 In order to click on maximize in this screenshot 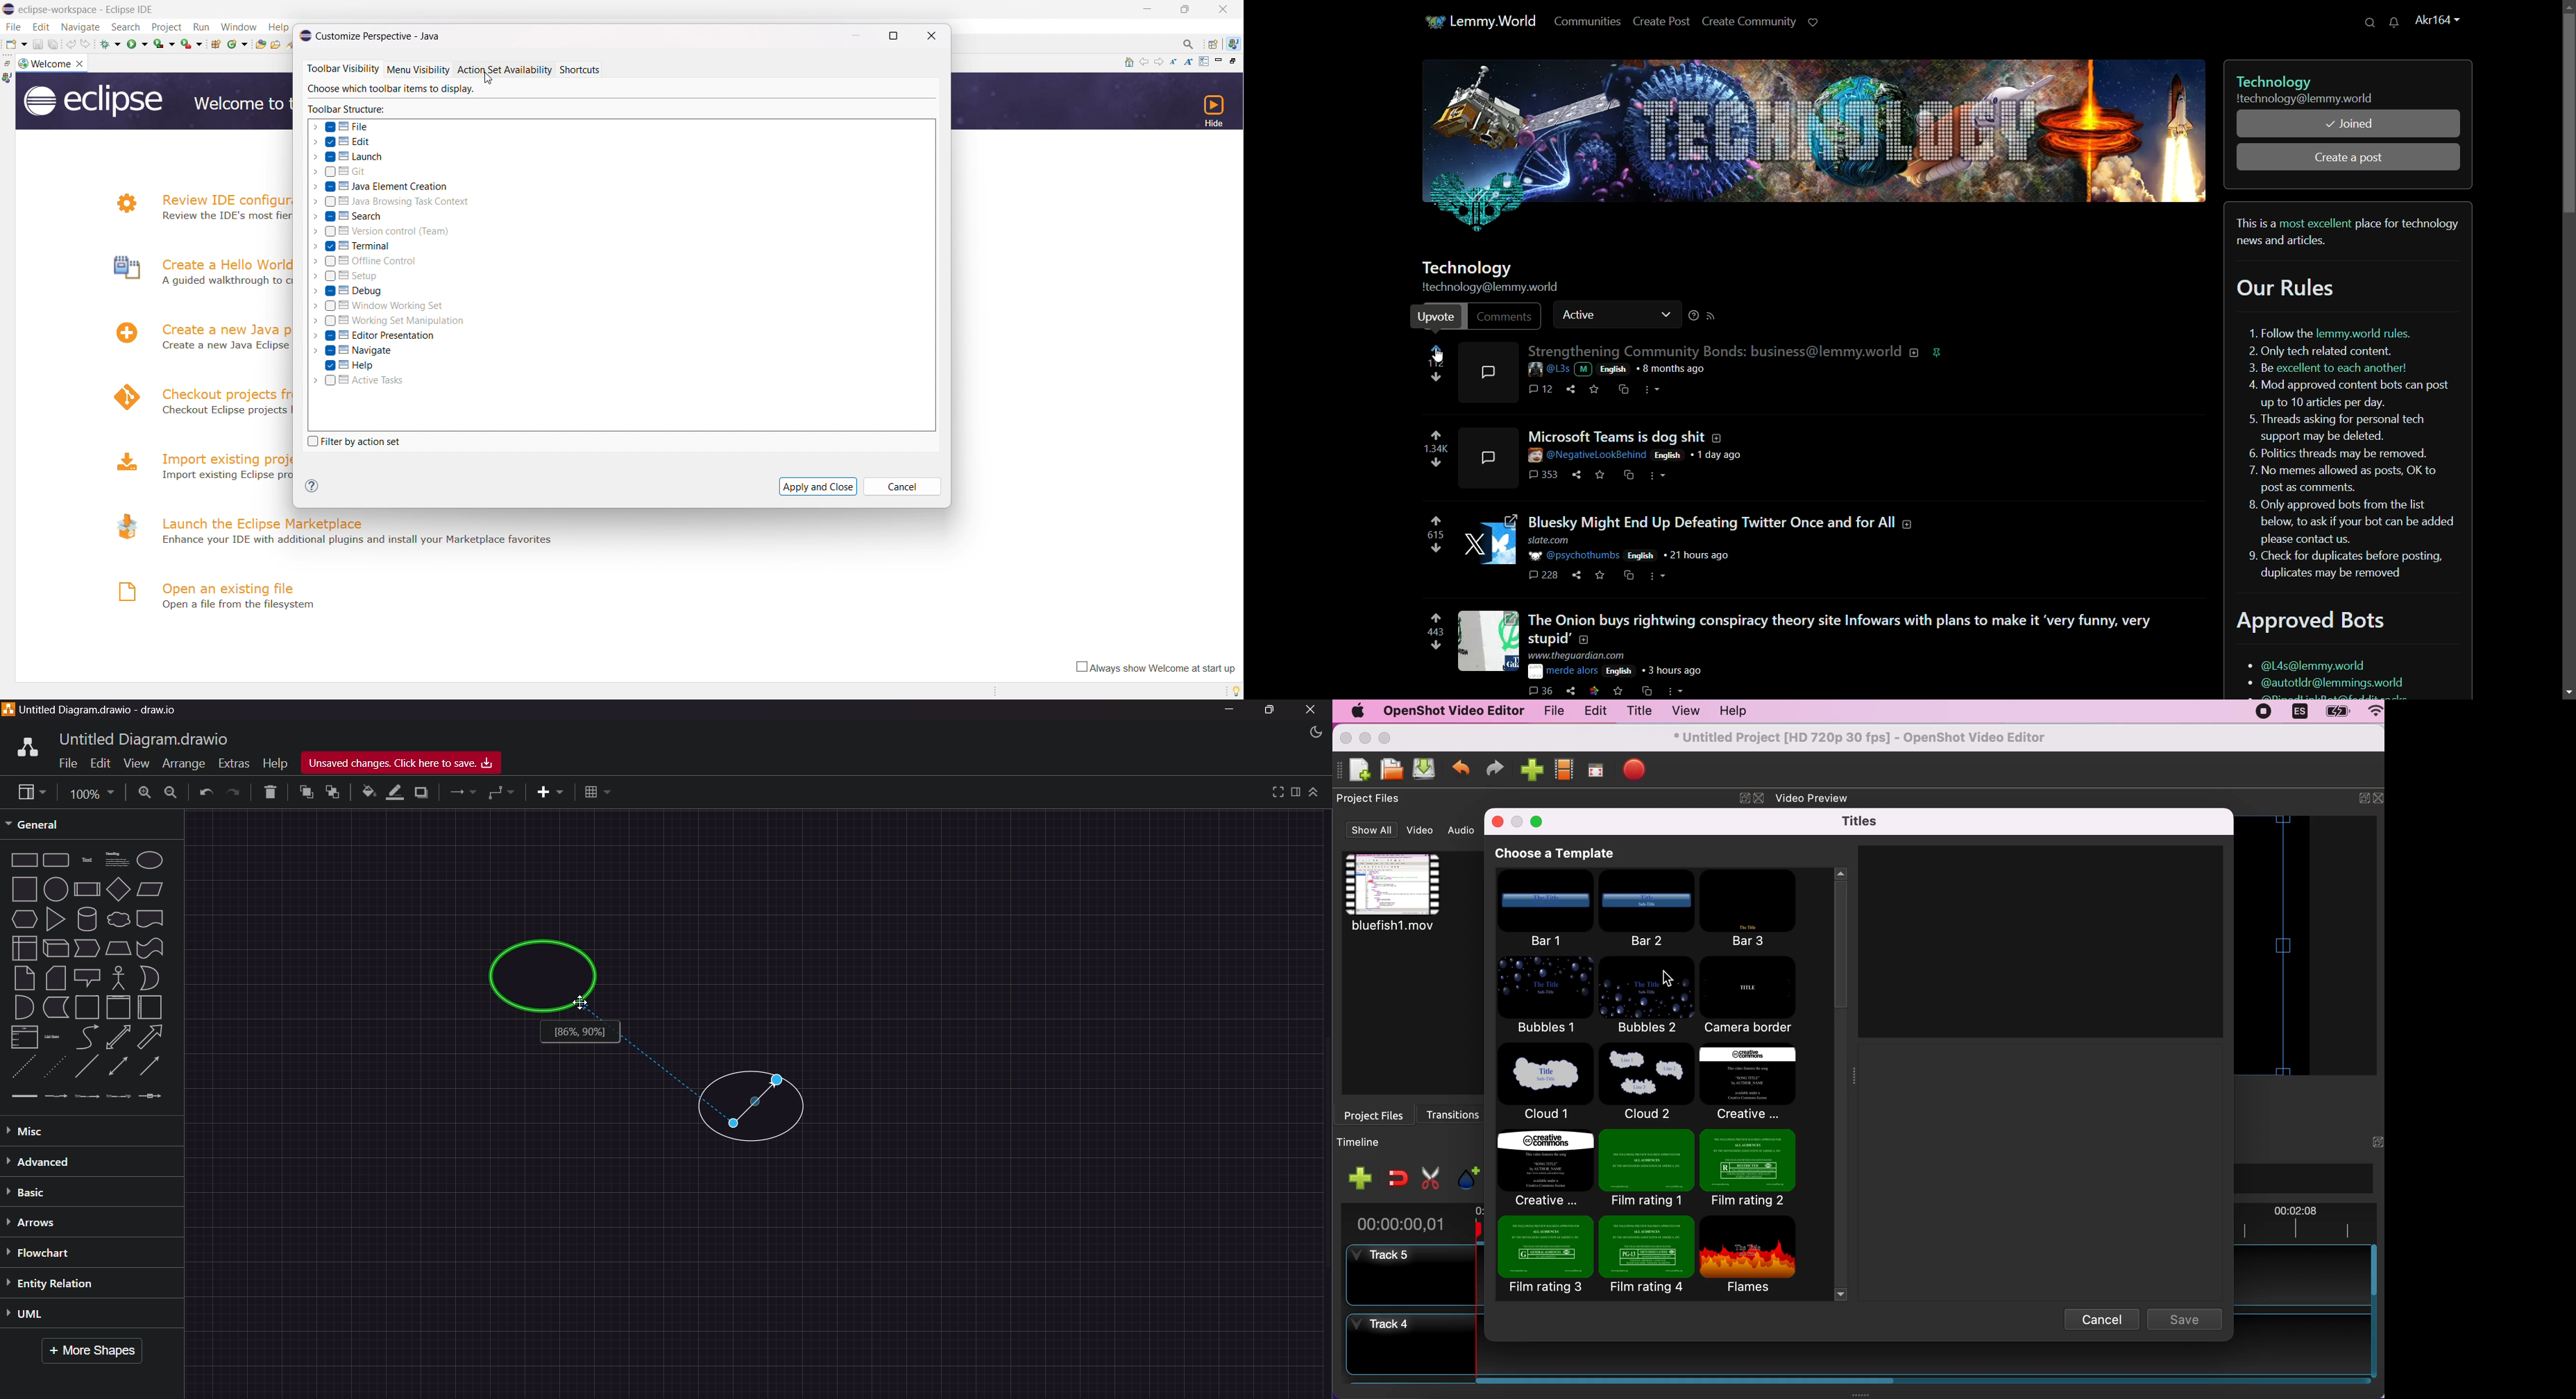, I will do `click(895, 36)`.